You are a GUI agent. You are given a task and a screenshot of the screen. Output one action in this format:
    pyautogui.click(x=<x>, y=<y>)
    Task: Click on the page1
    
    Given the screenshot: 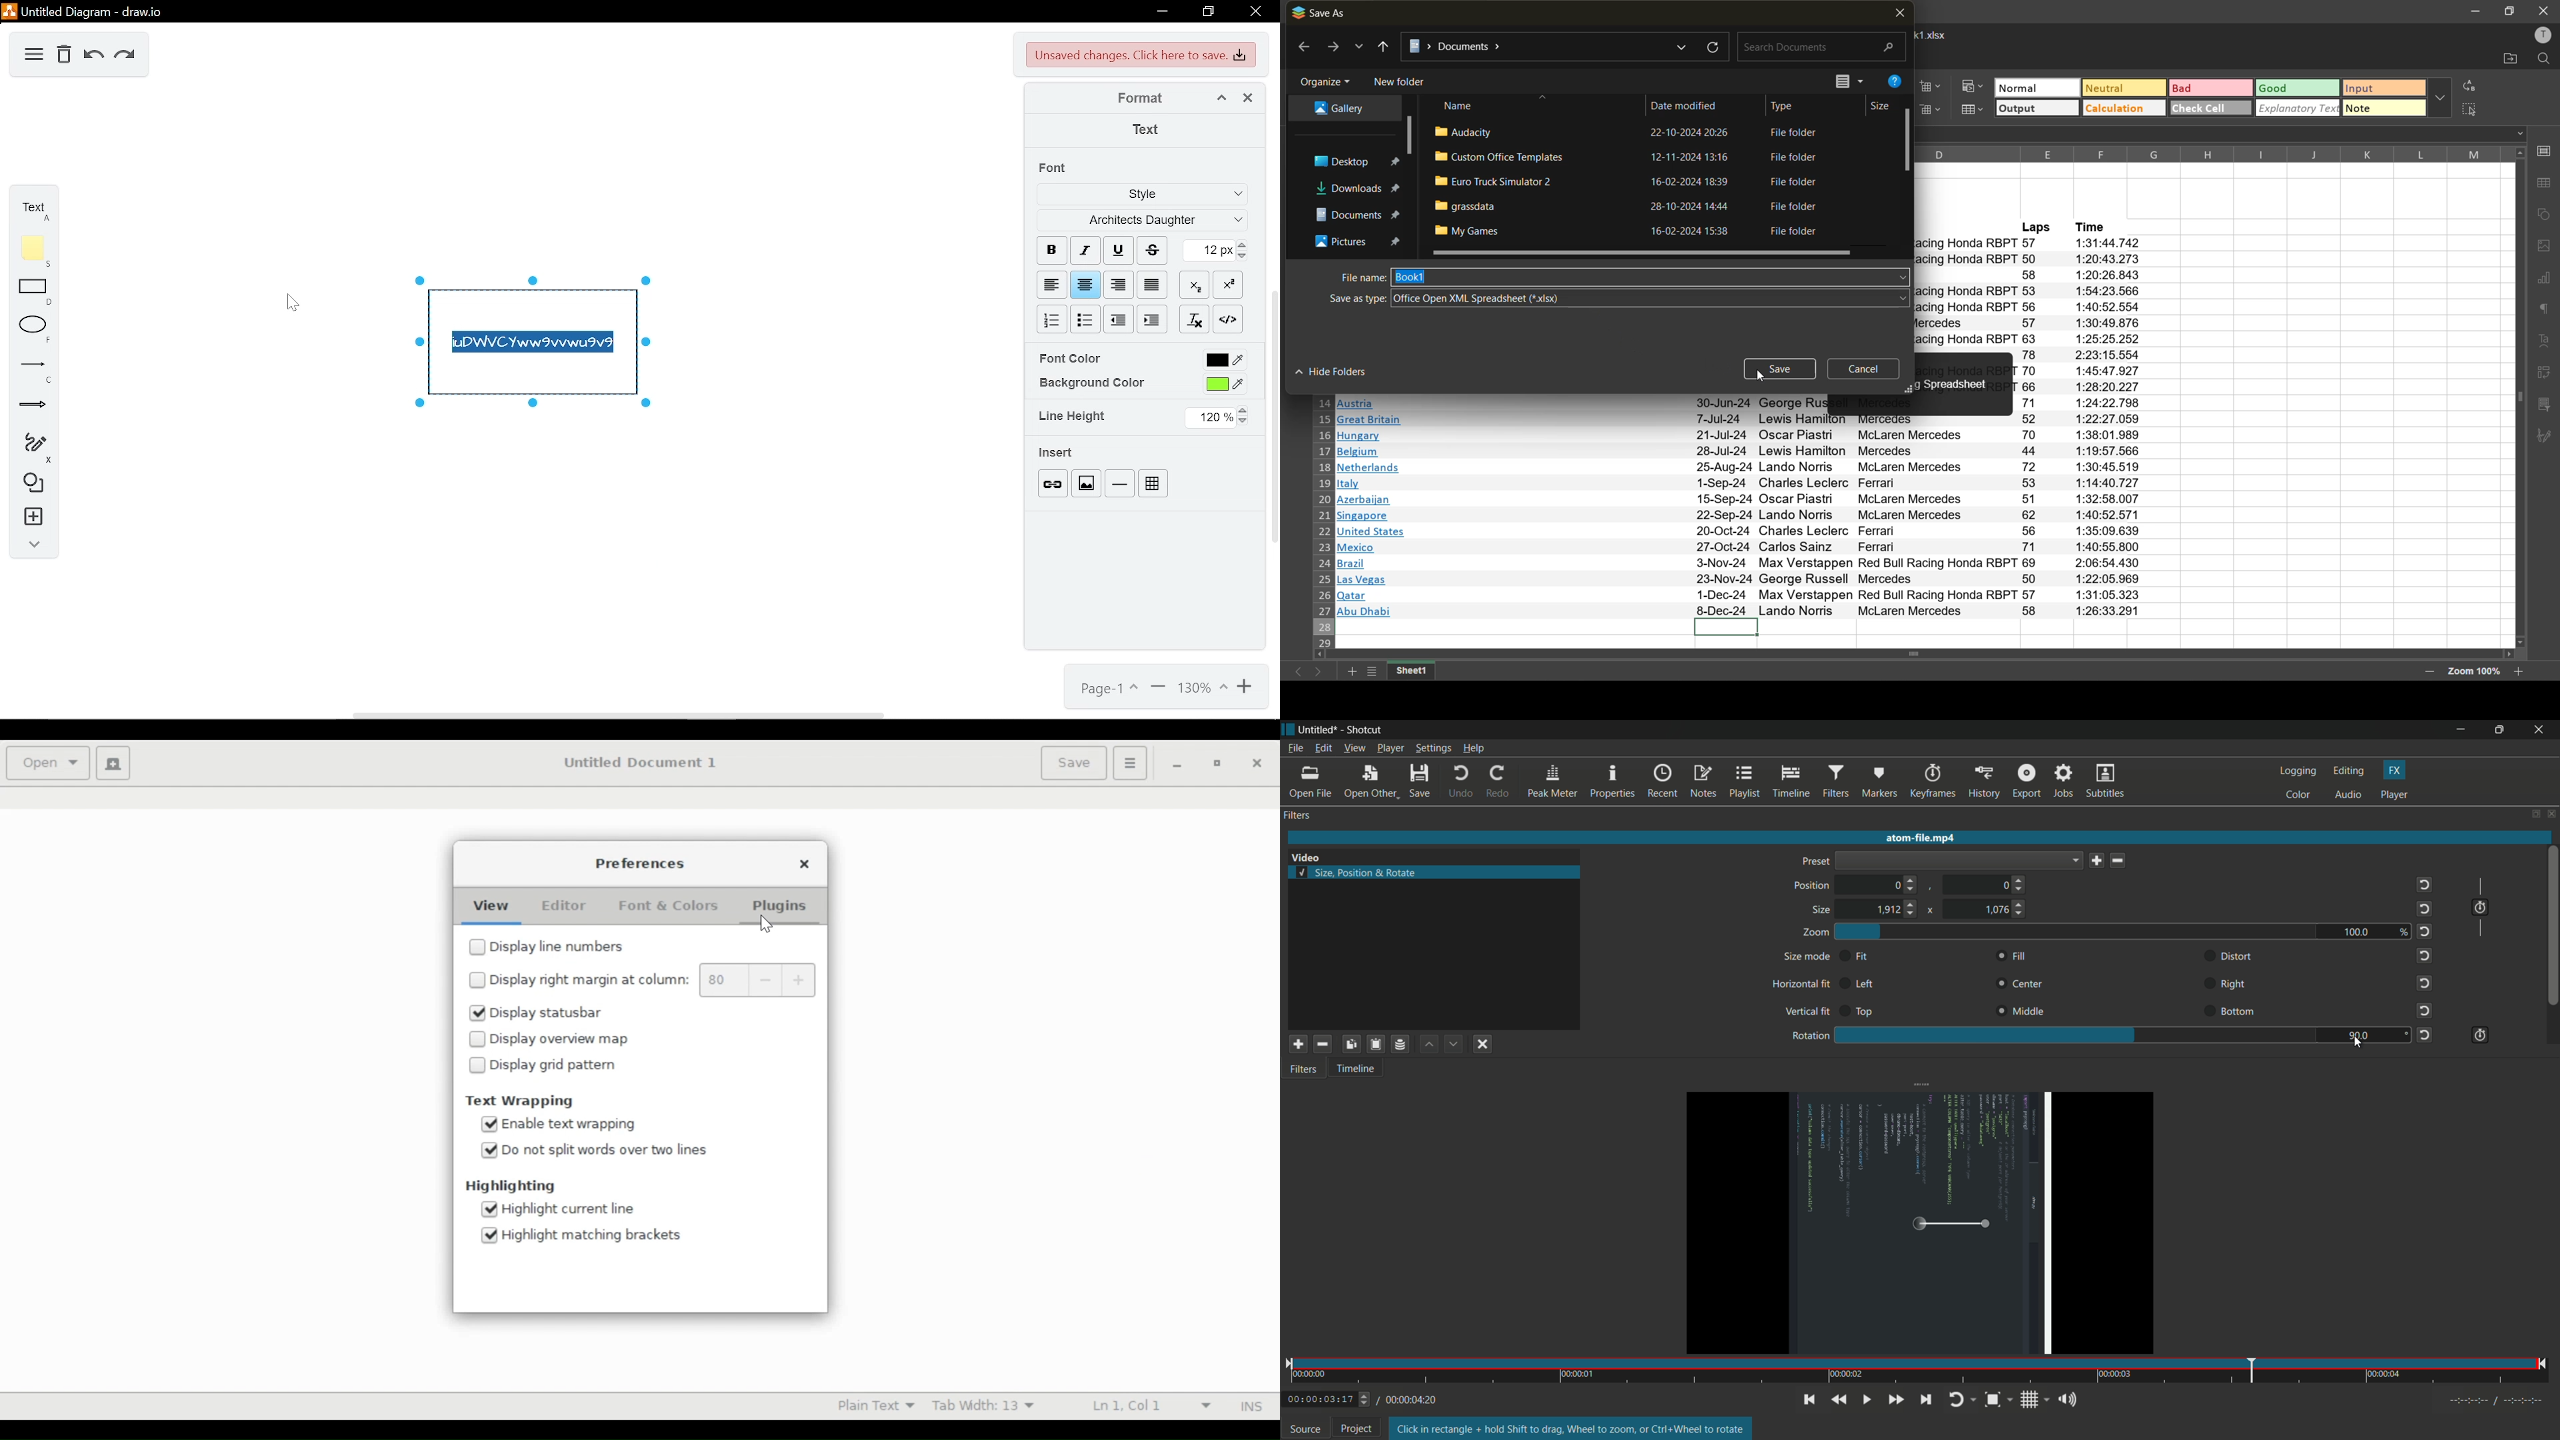 What is the action you would take?
    pyautogui.click(x=1107, y=689)
    